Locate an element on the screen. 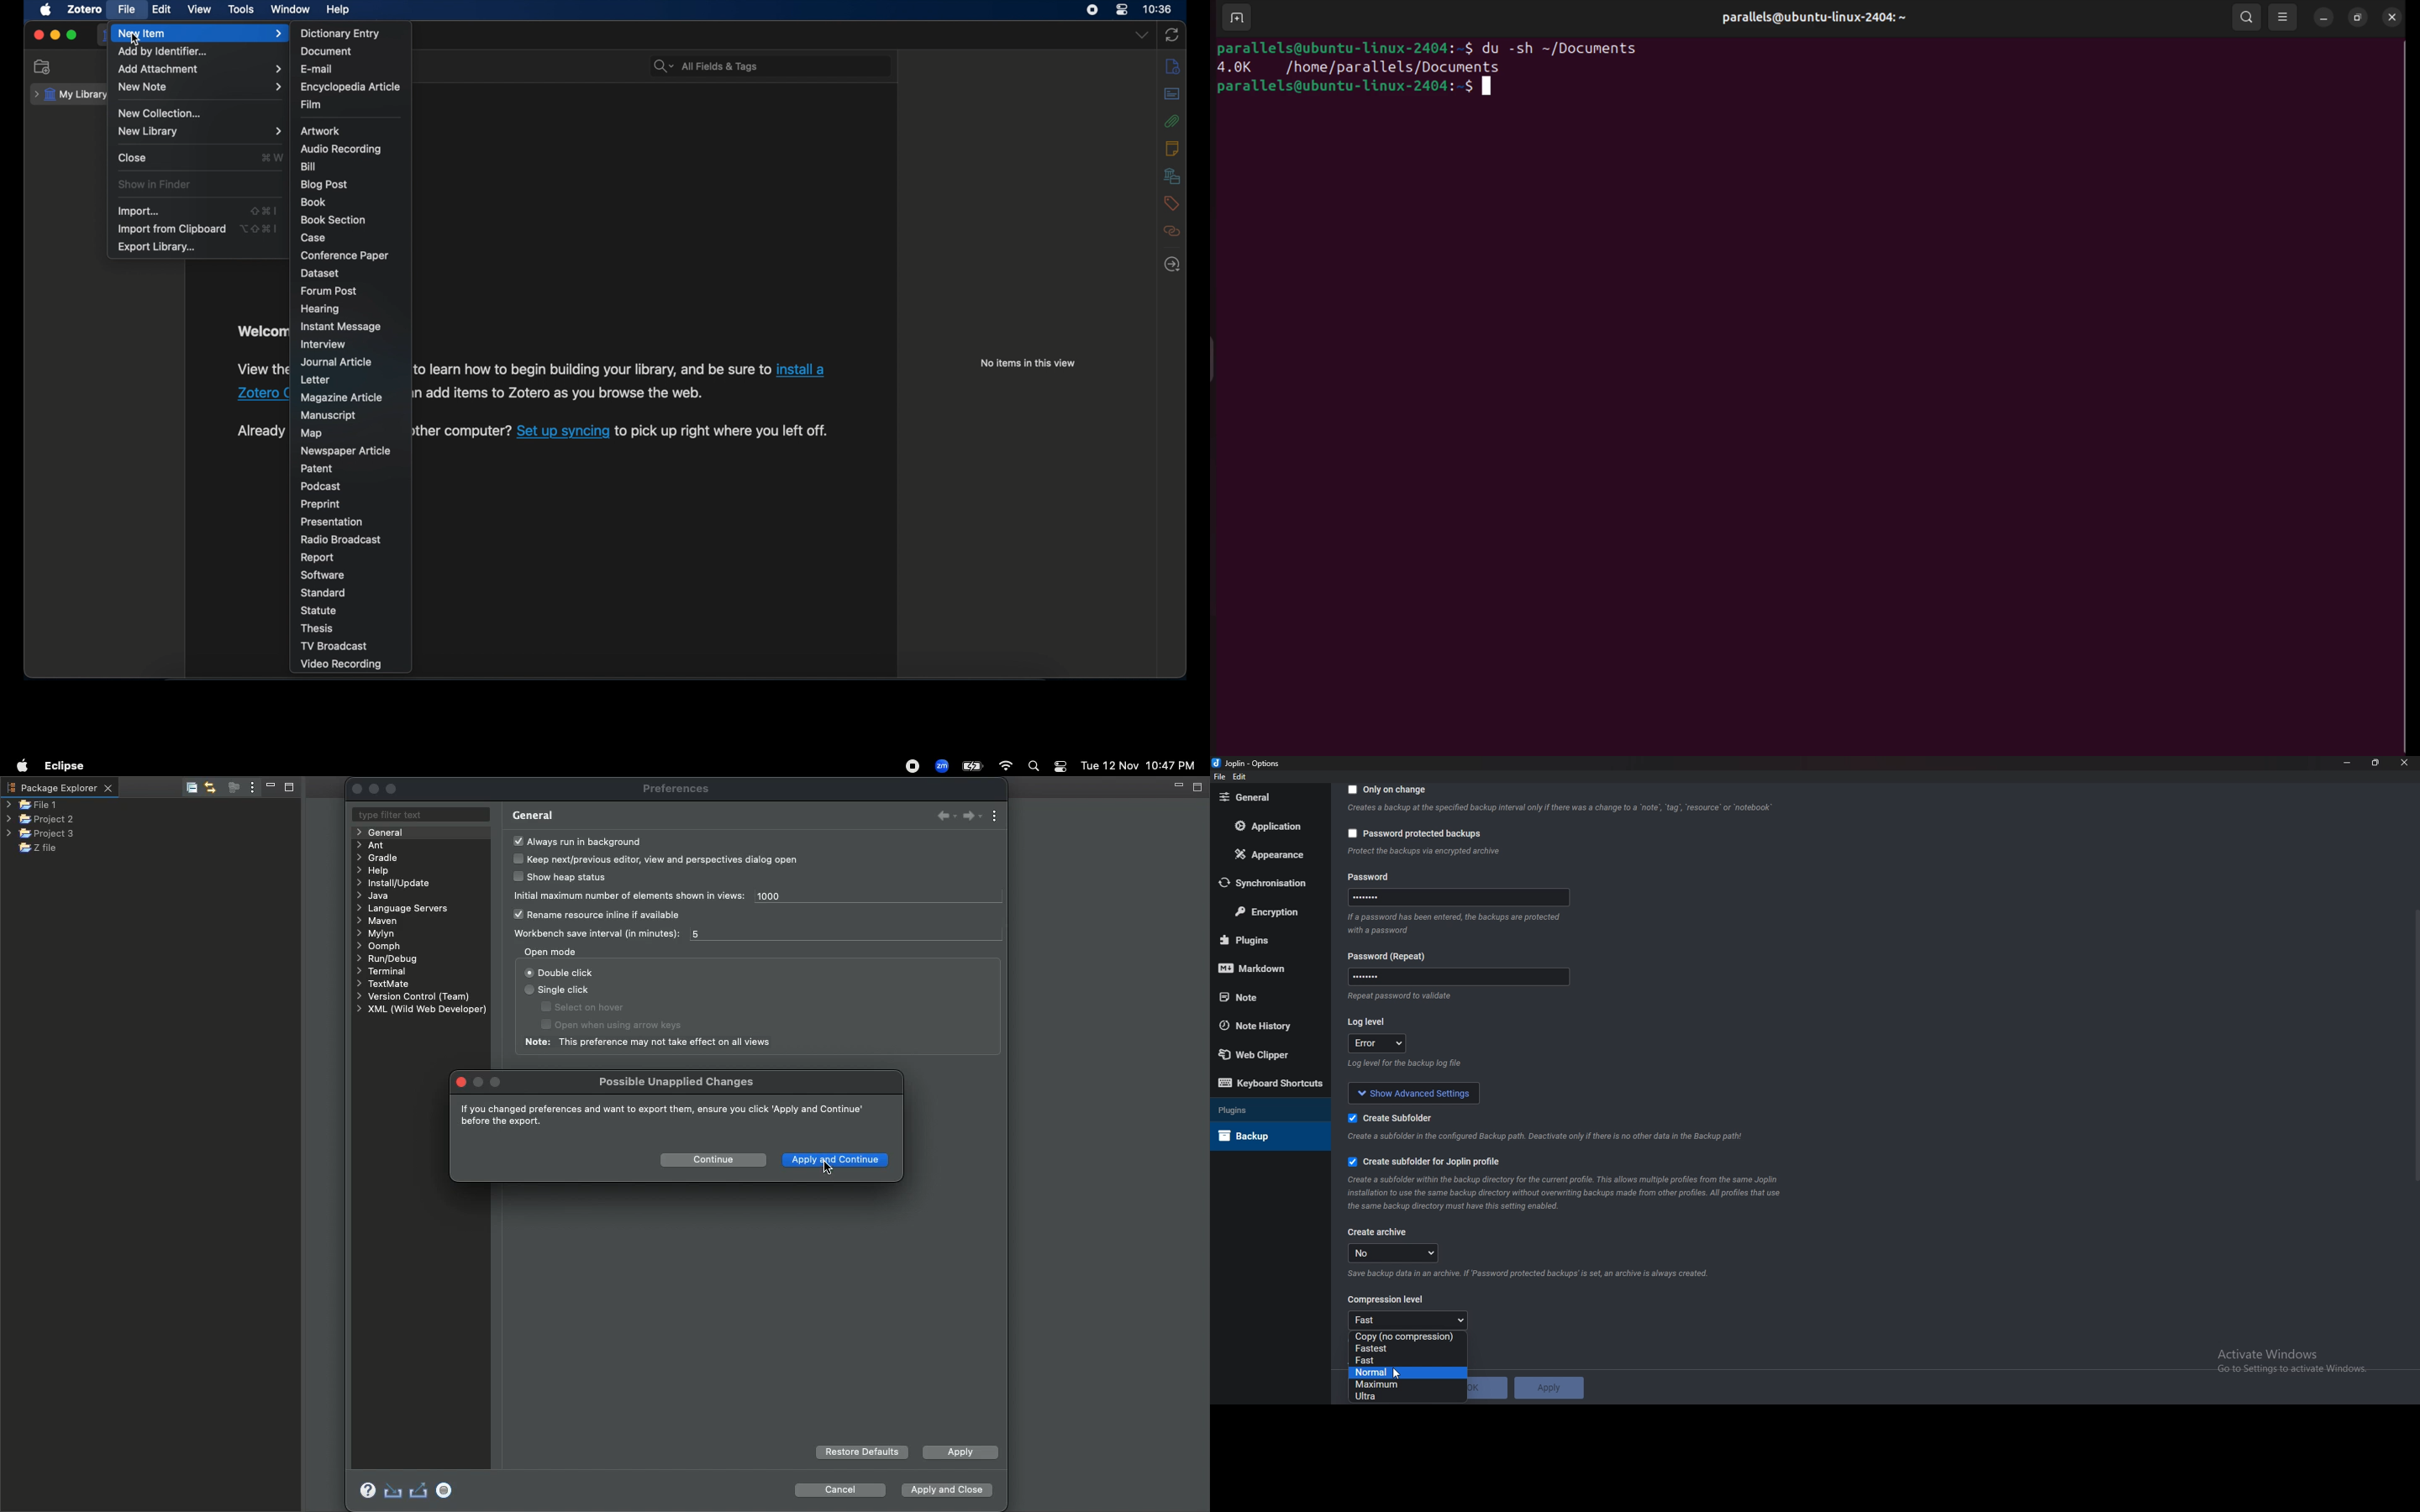 The image size is (2436, 1512). cursor is located at coordinates (1397, 1374).